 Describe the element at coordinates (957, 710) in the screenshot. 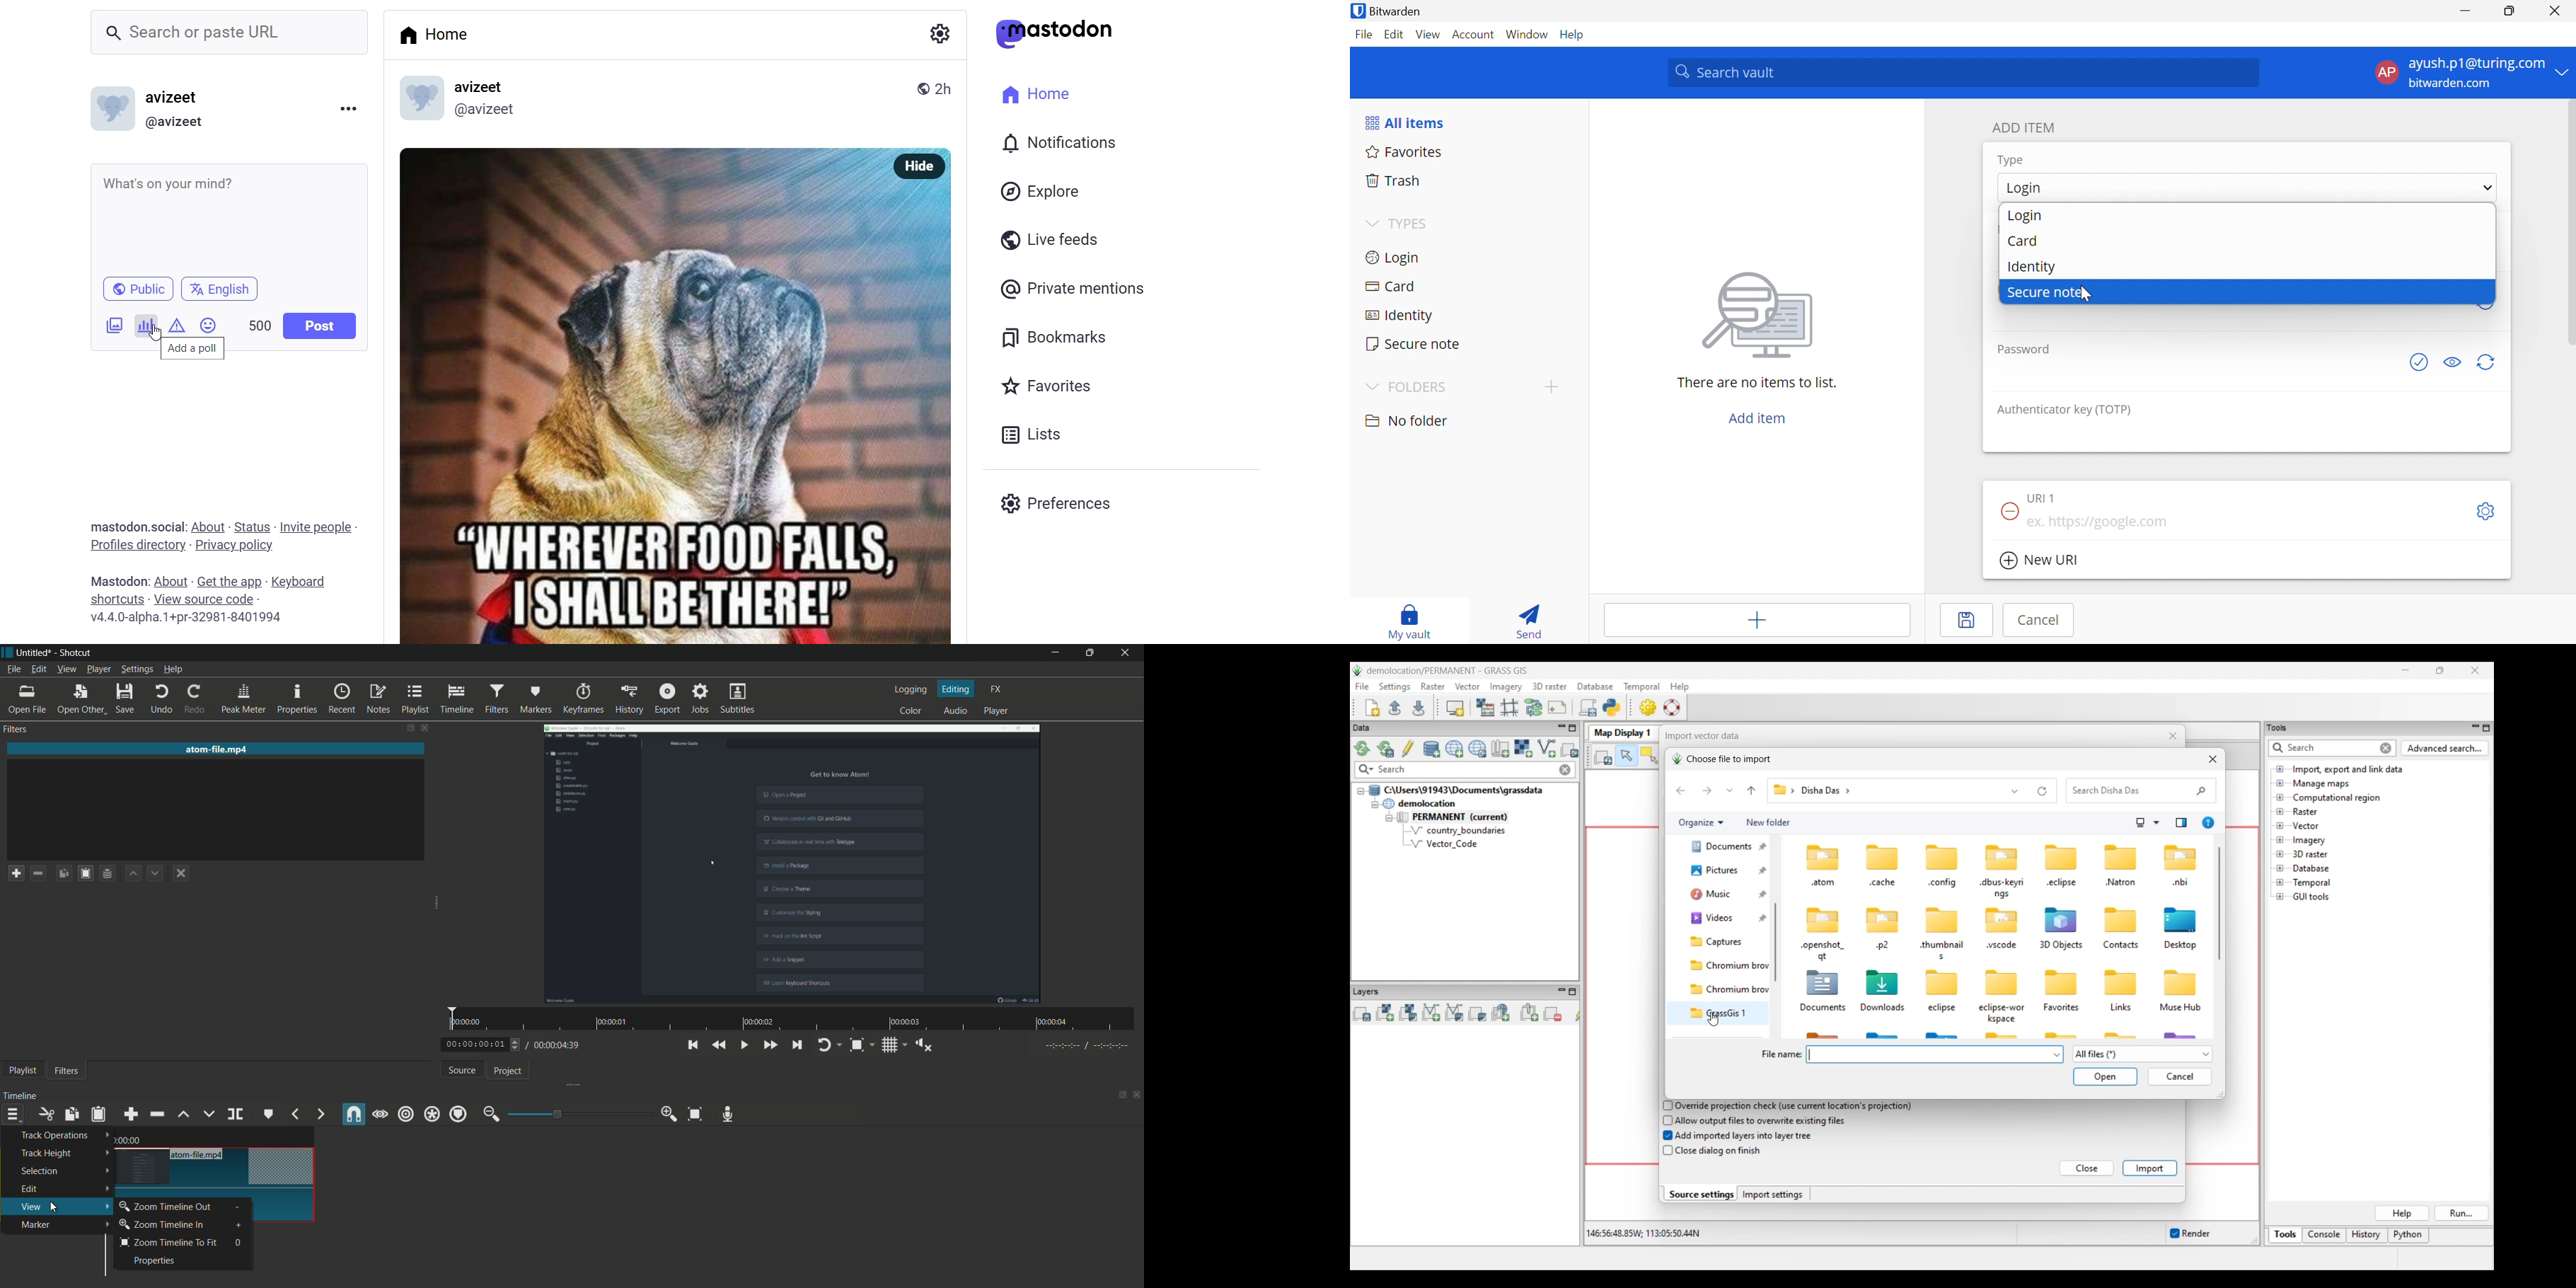

I see `audio` at that location.